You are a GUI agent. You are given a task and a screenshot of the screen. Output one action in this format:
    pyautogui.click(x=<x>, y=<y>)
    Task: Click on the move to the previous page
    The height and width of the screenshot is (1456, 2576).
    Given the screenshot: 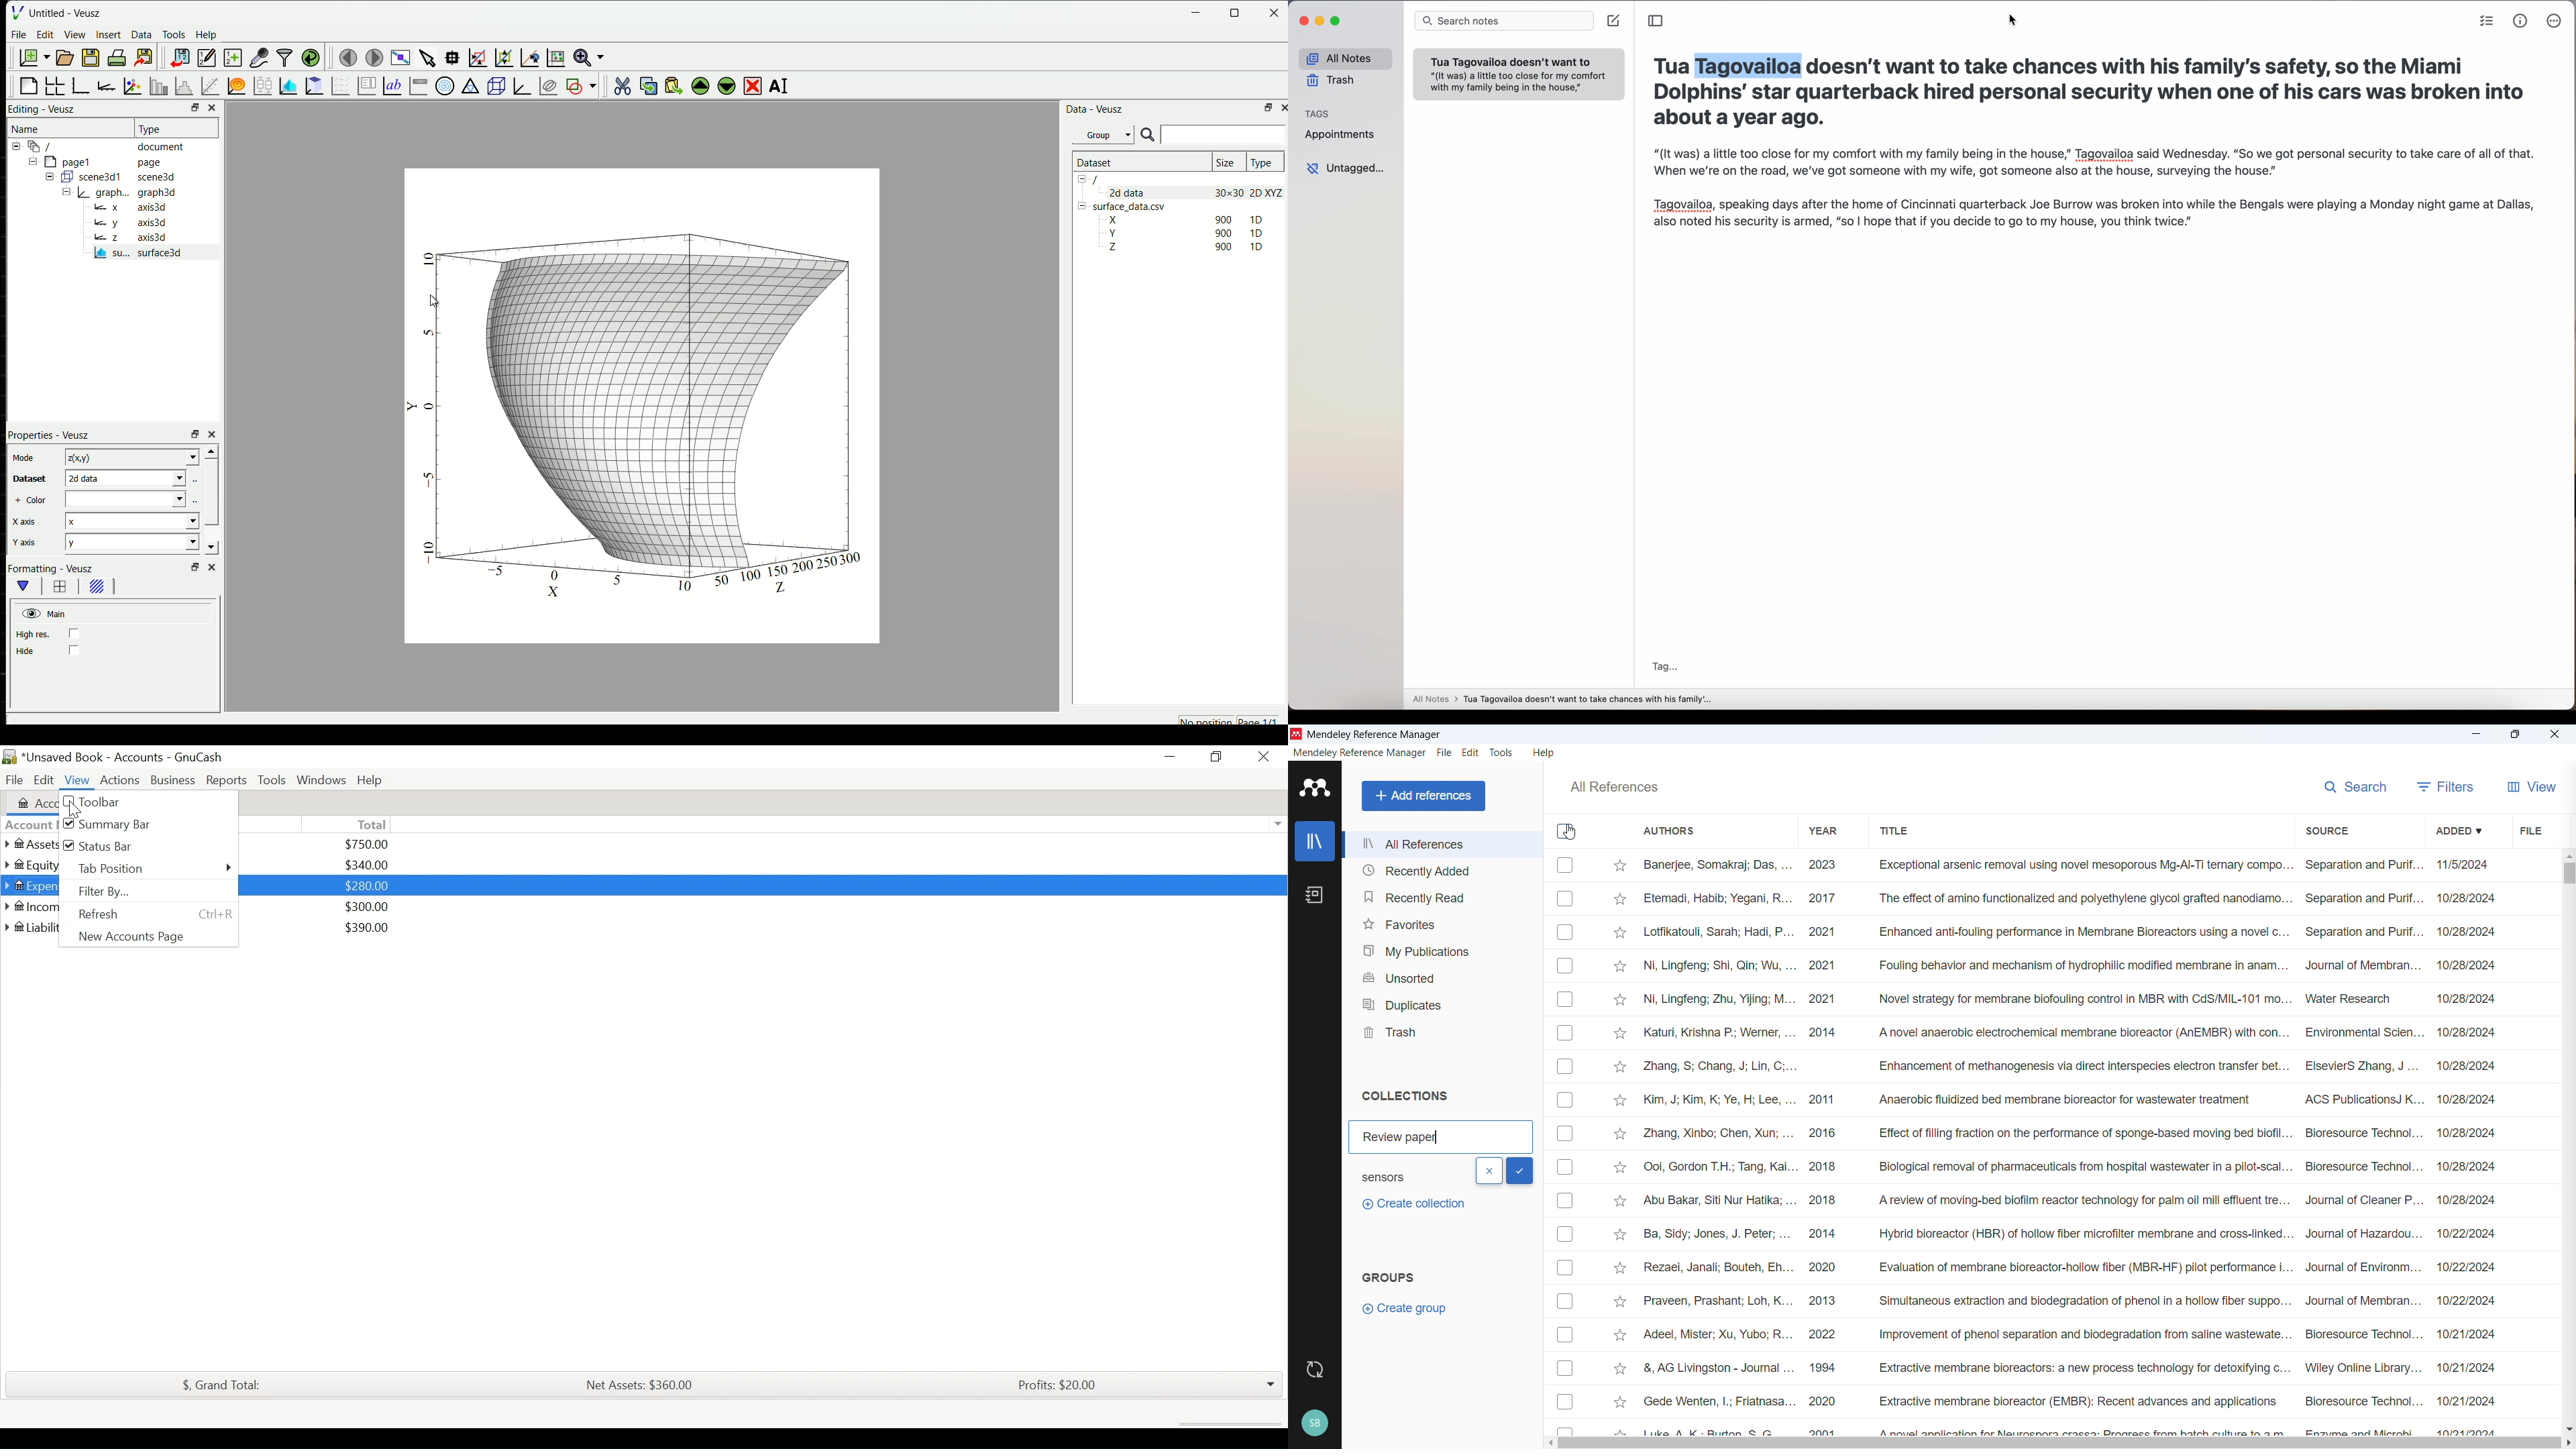 What is the action you would take?
    pyautogui.click(x=349, y=56)
    